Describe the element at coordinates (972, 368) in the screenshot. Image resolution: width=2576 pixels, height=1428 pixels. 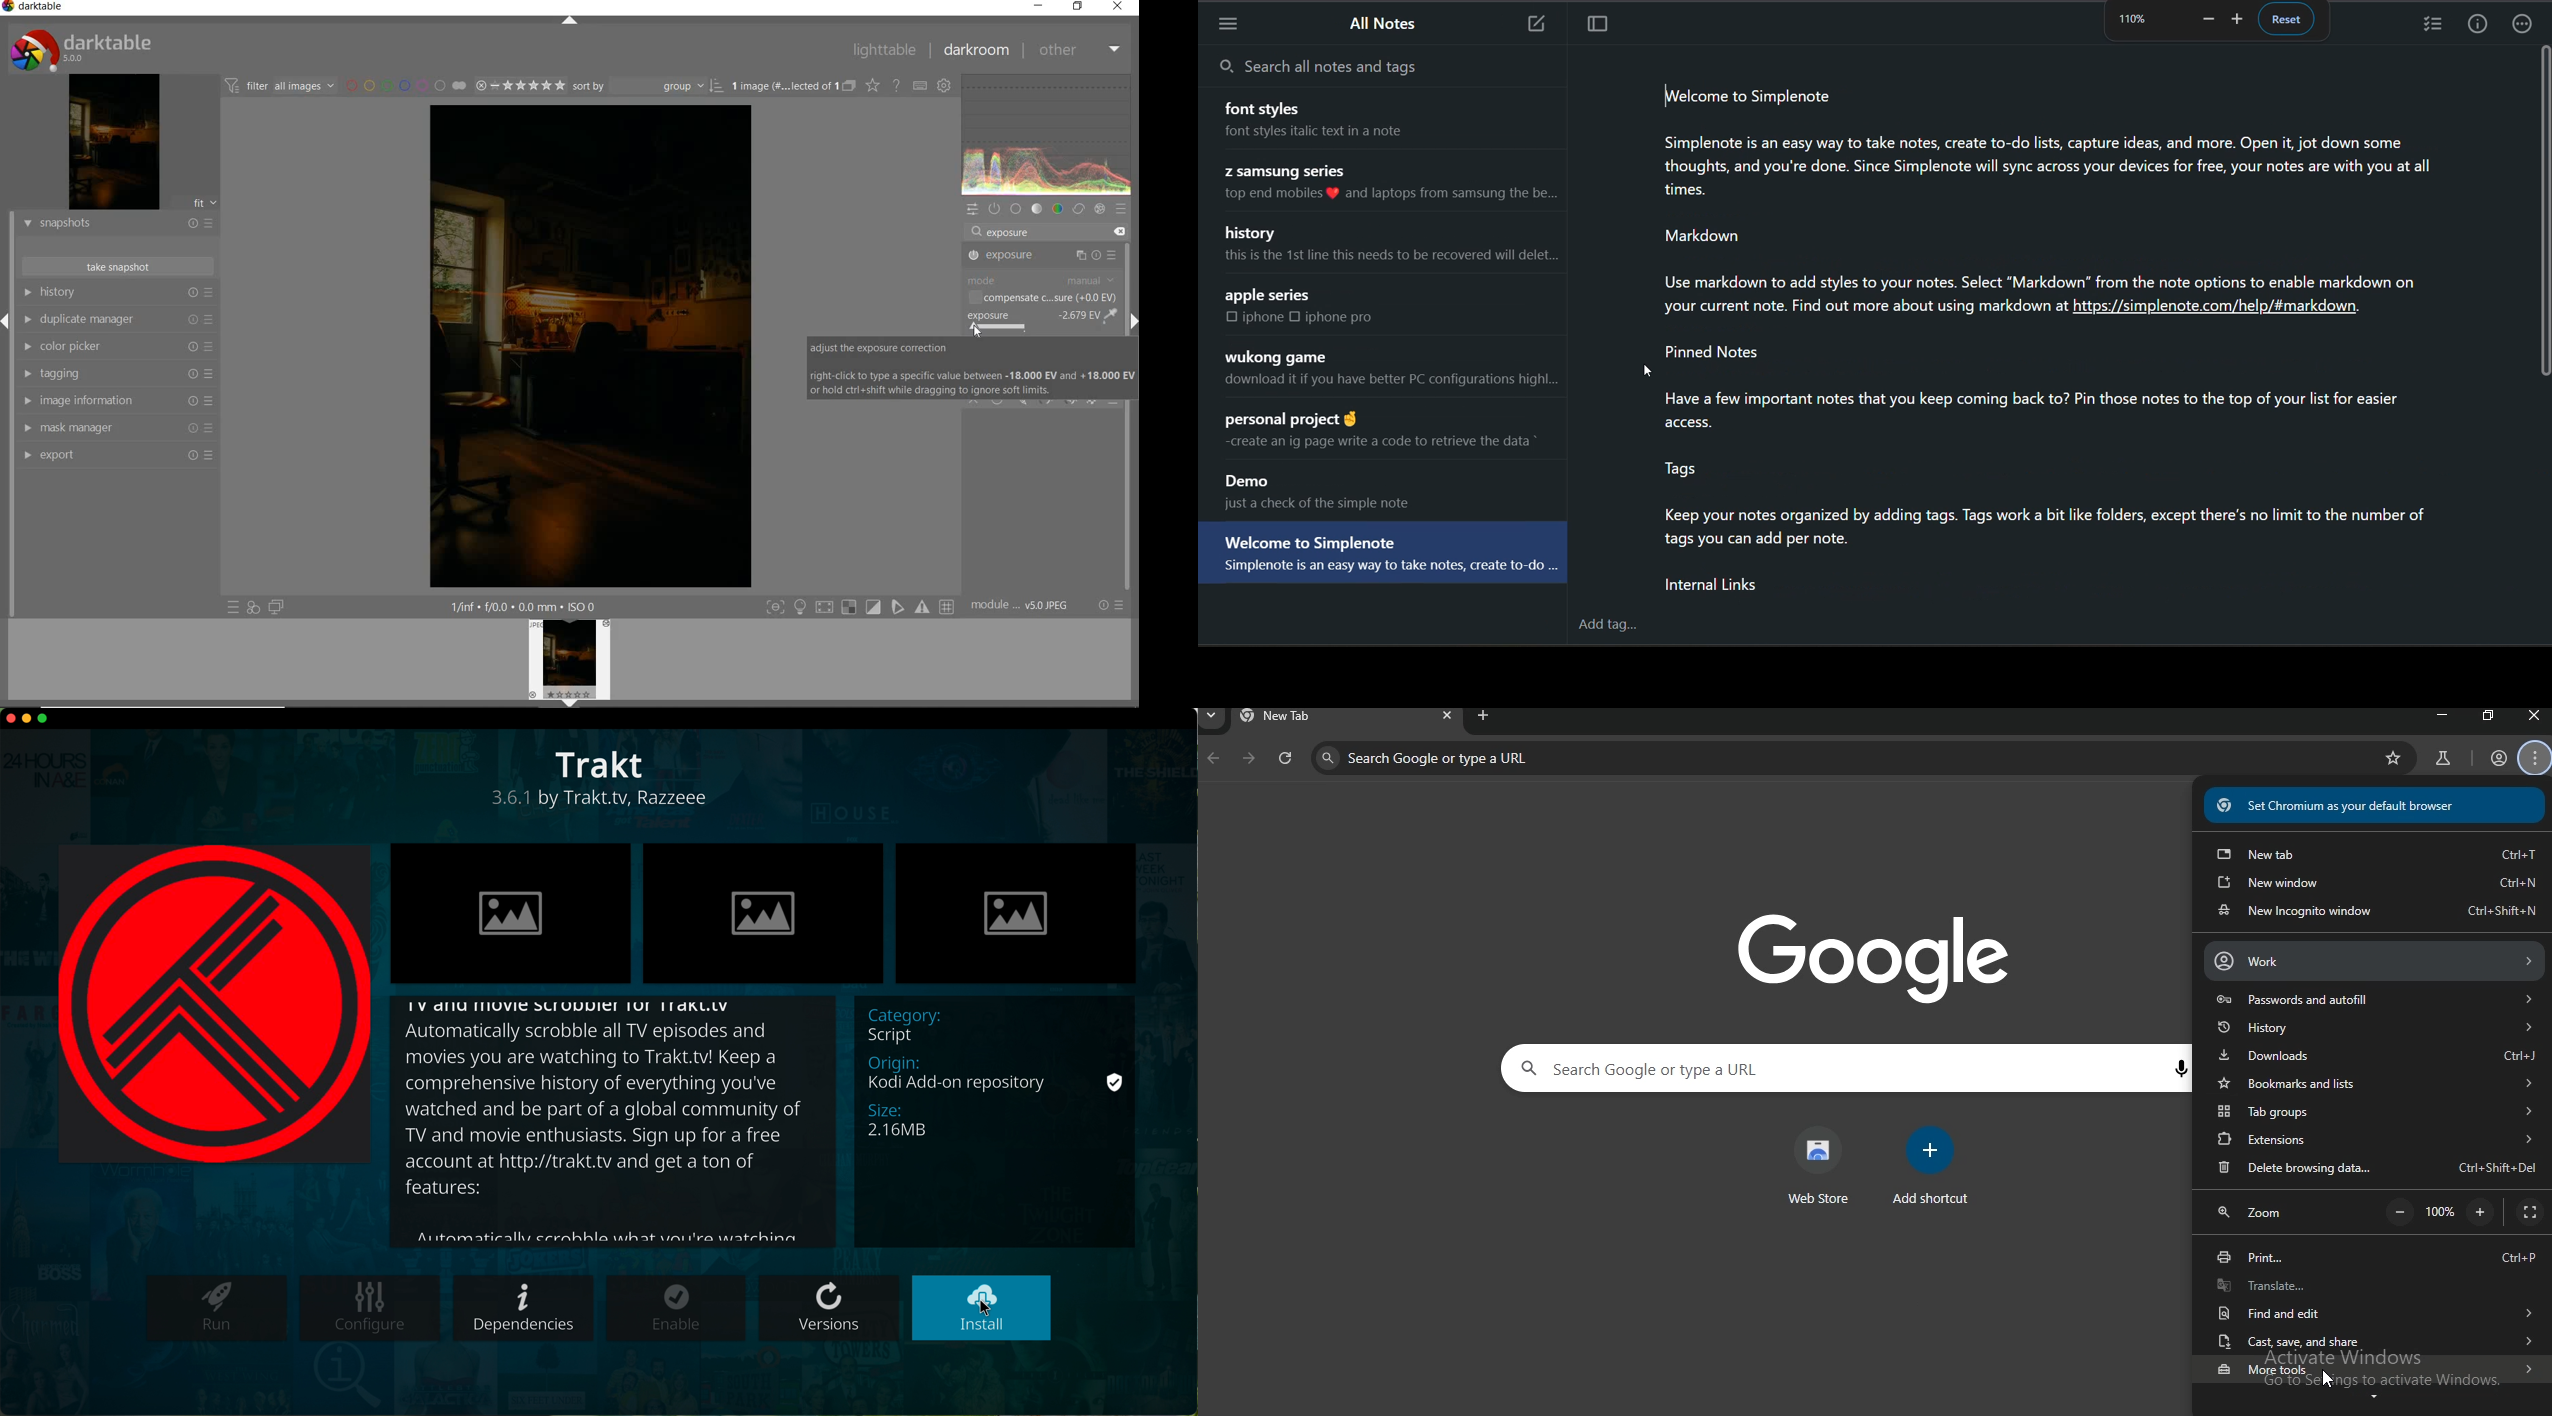
I see `adjust the exposure correction
right-click to type a specific value between -18.000 EV and +18.000 EV
or hold ctrl+shift while dragging to ignore soft limits.` at that location.